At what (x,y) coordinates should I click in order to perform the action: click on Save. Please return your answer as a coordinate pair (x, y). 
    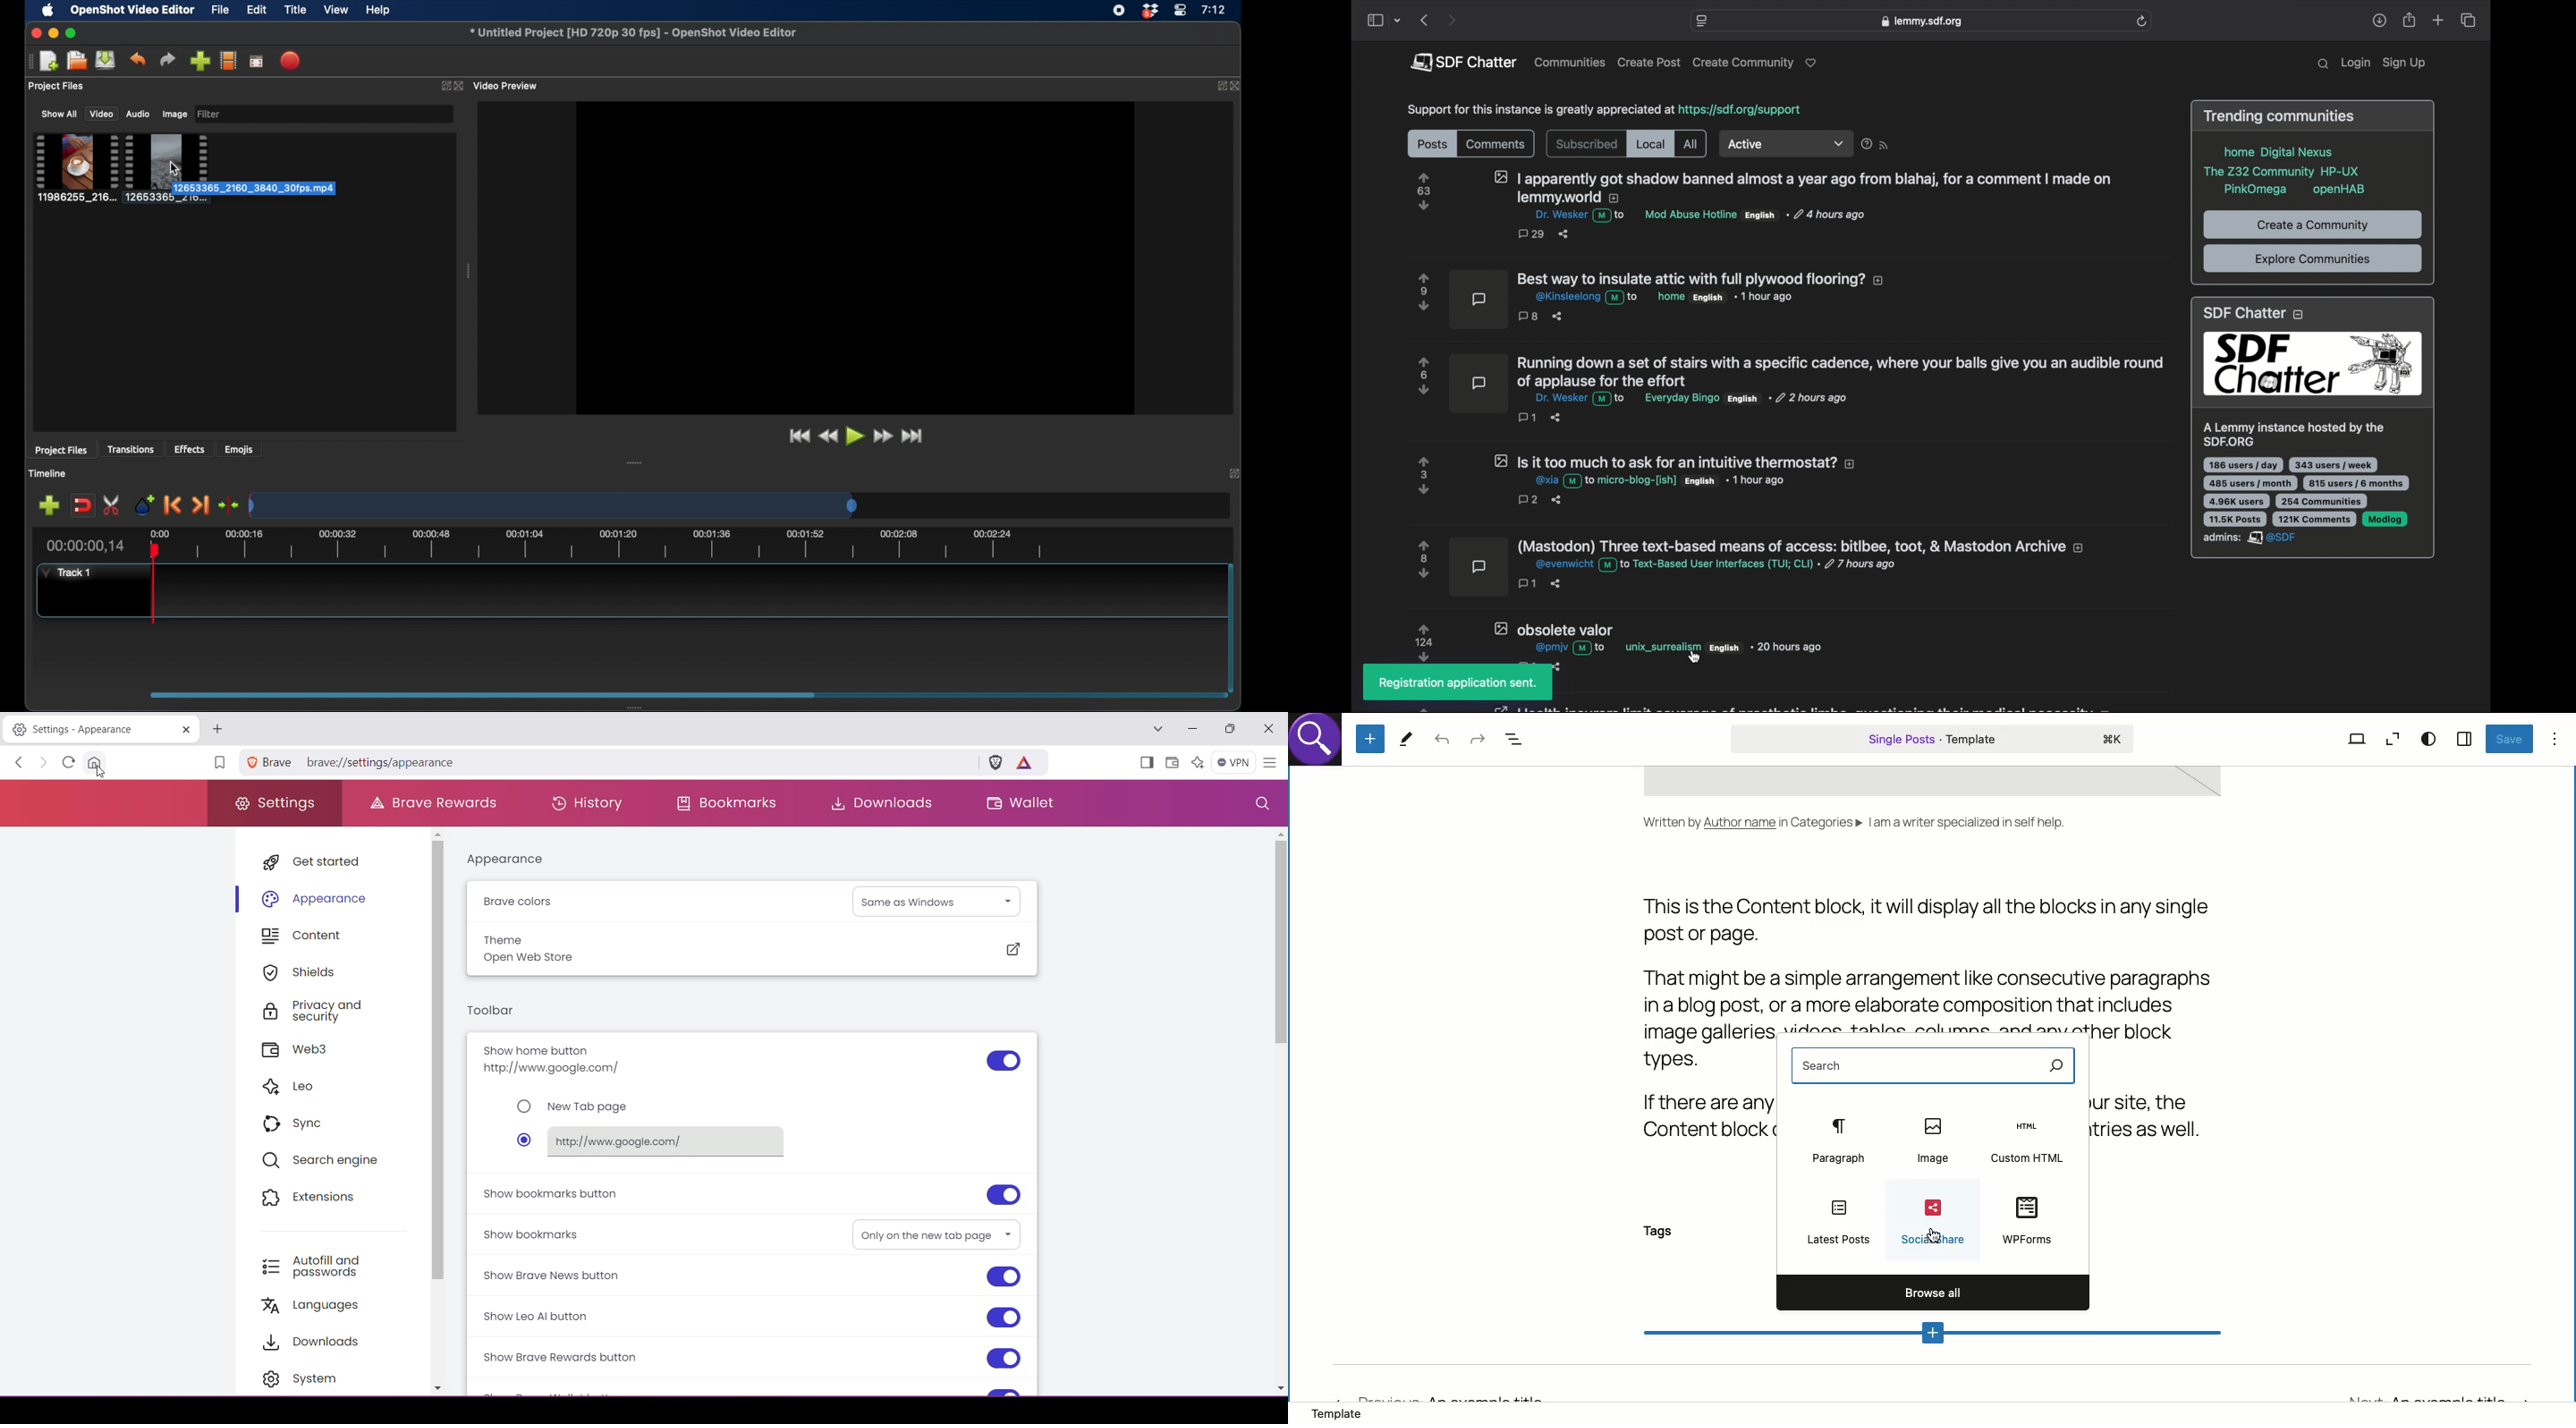
    Looking at the image, I should click on (2510, 739).